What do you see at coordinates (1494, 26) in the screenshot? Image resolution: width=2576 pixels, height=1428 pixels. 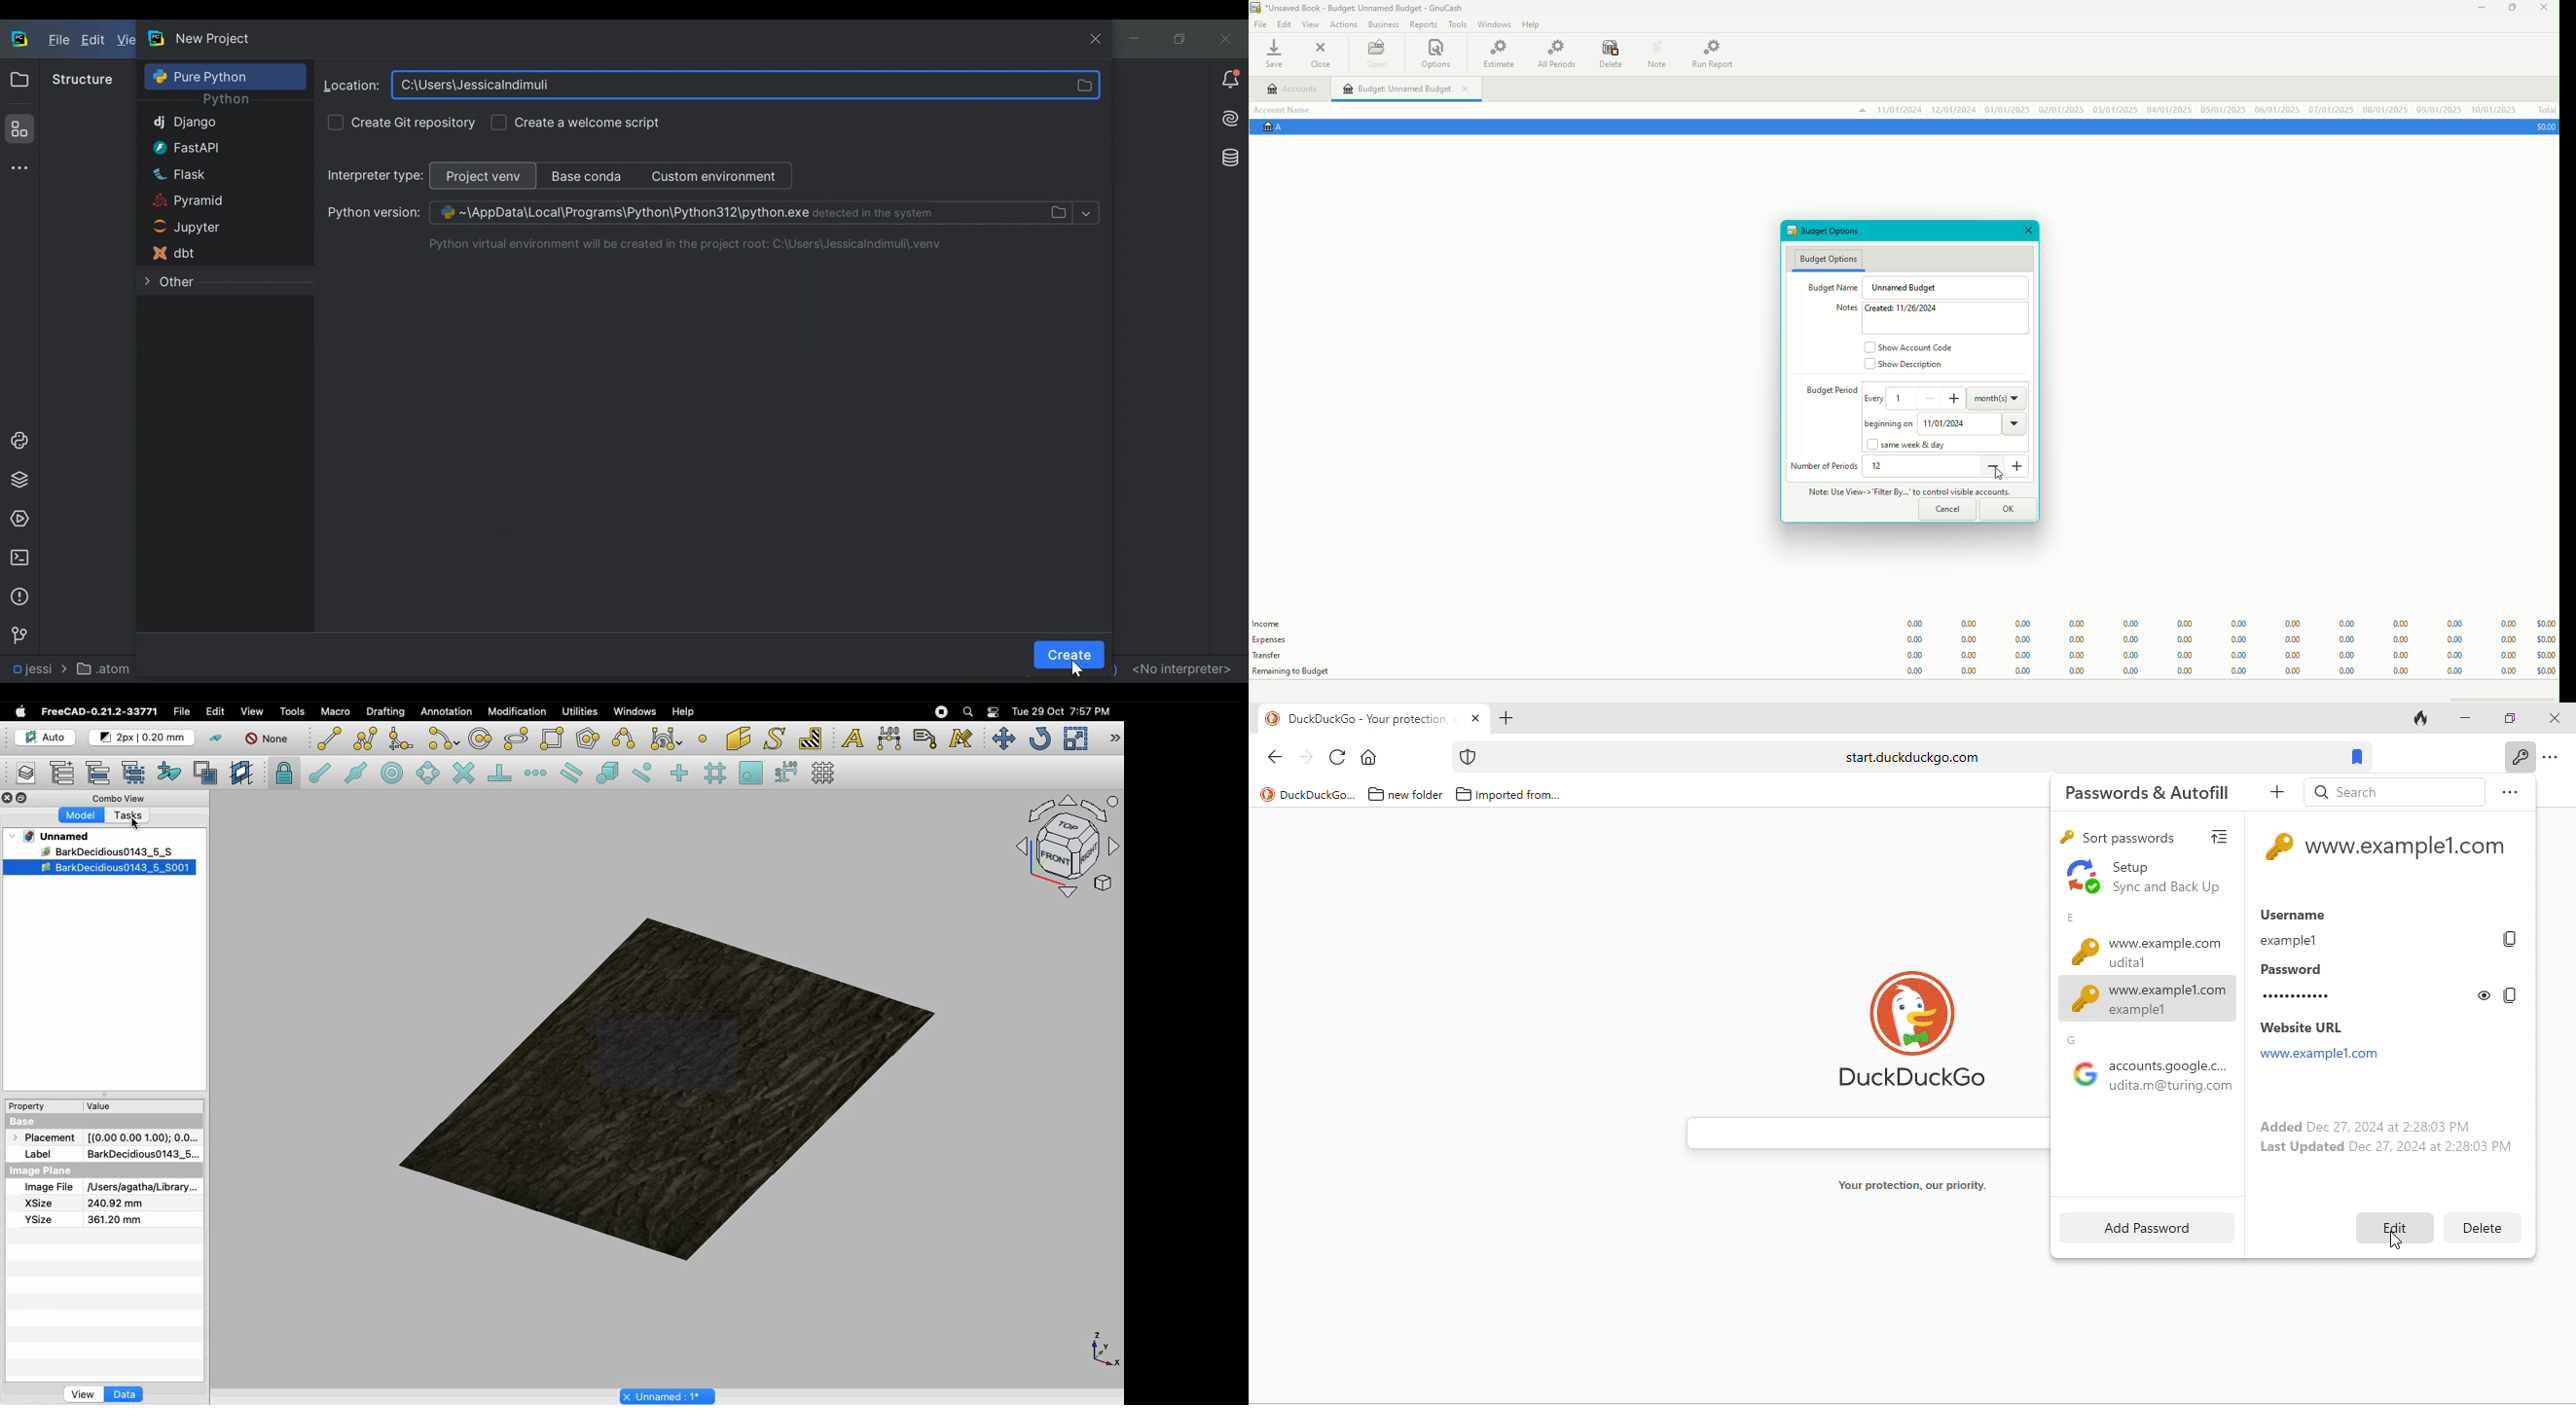 I see `Windows` at bounding box center [1494, 26].